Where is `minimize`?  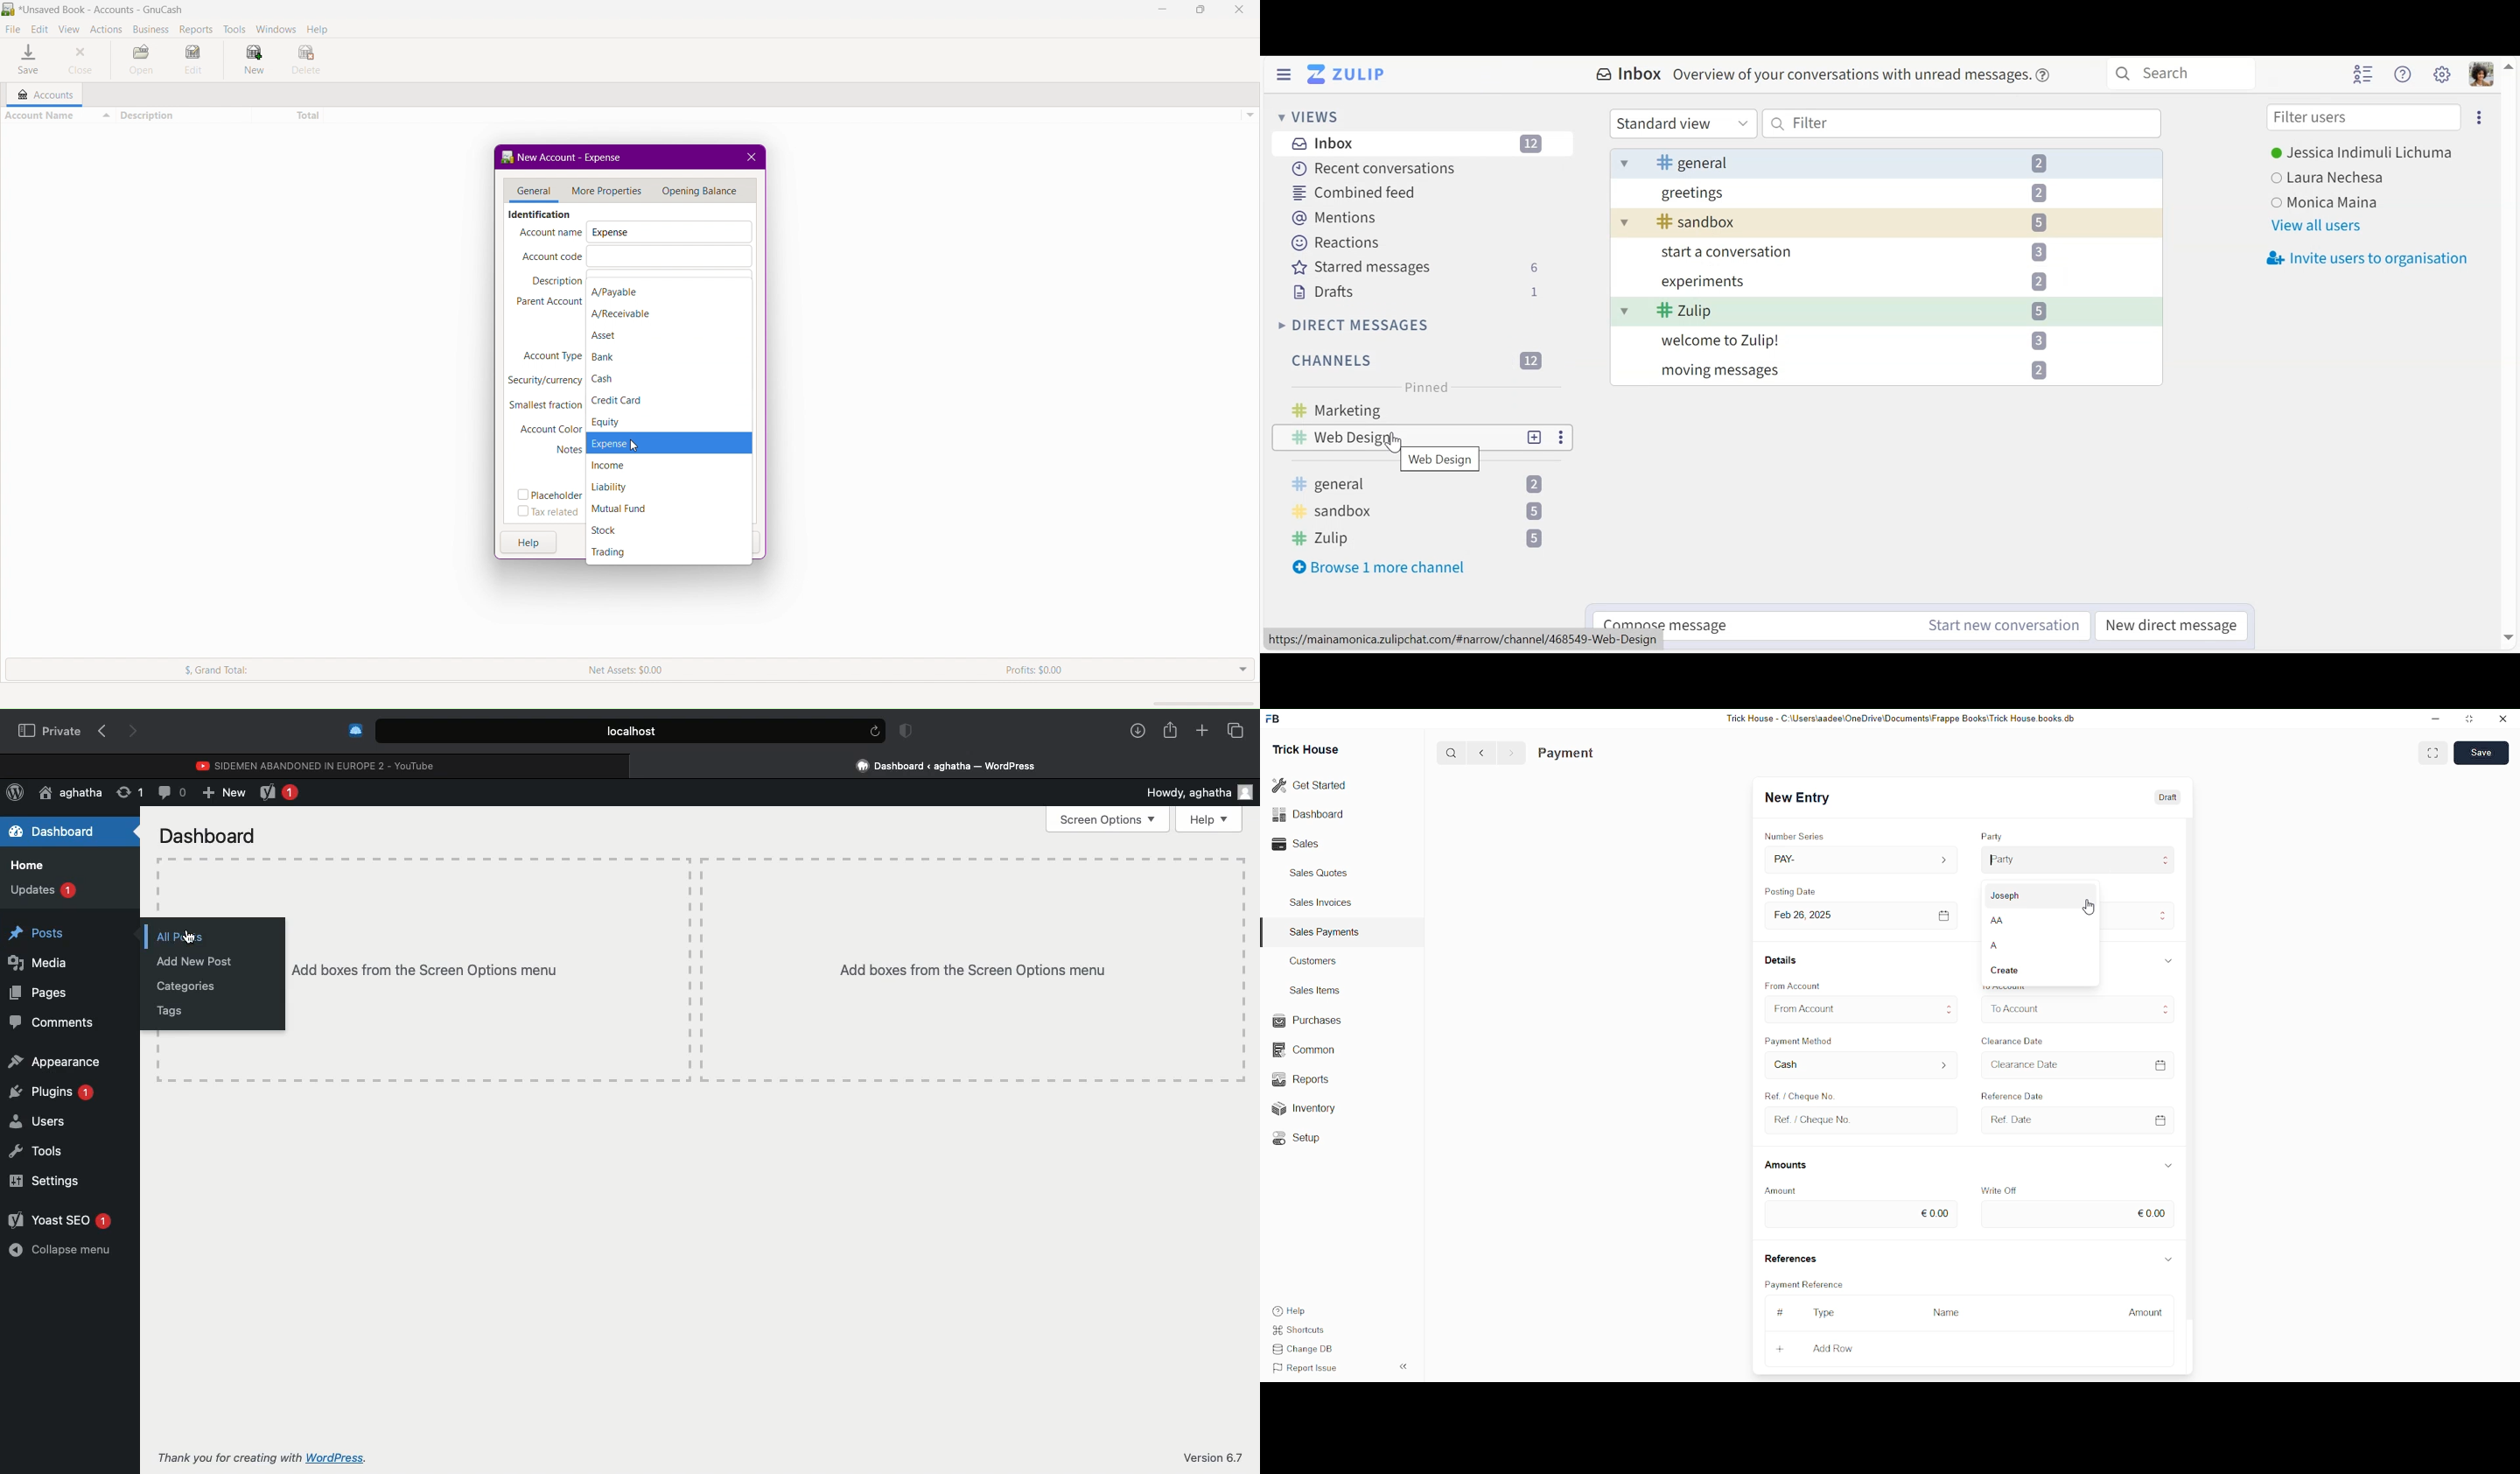
minimize is located at coordinates (2436, 719).